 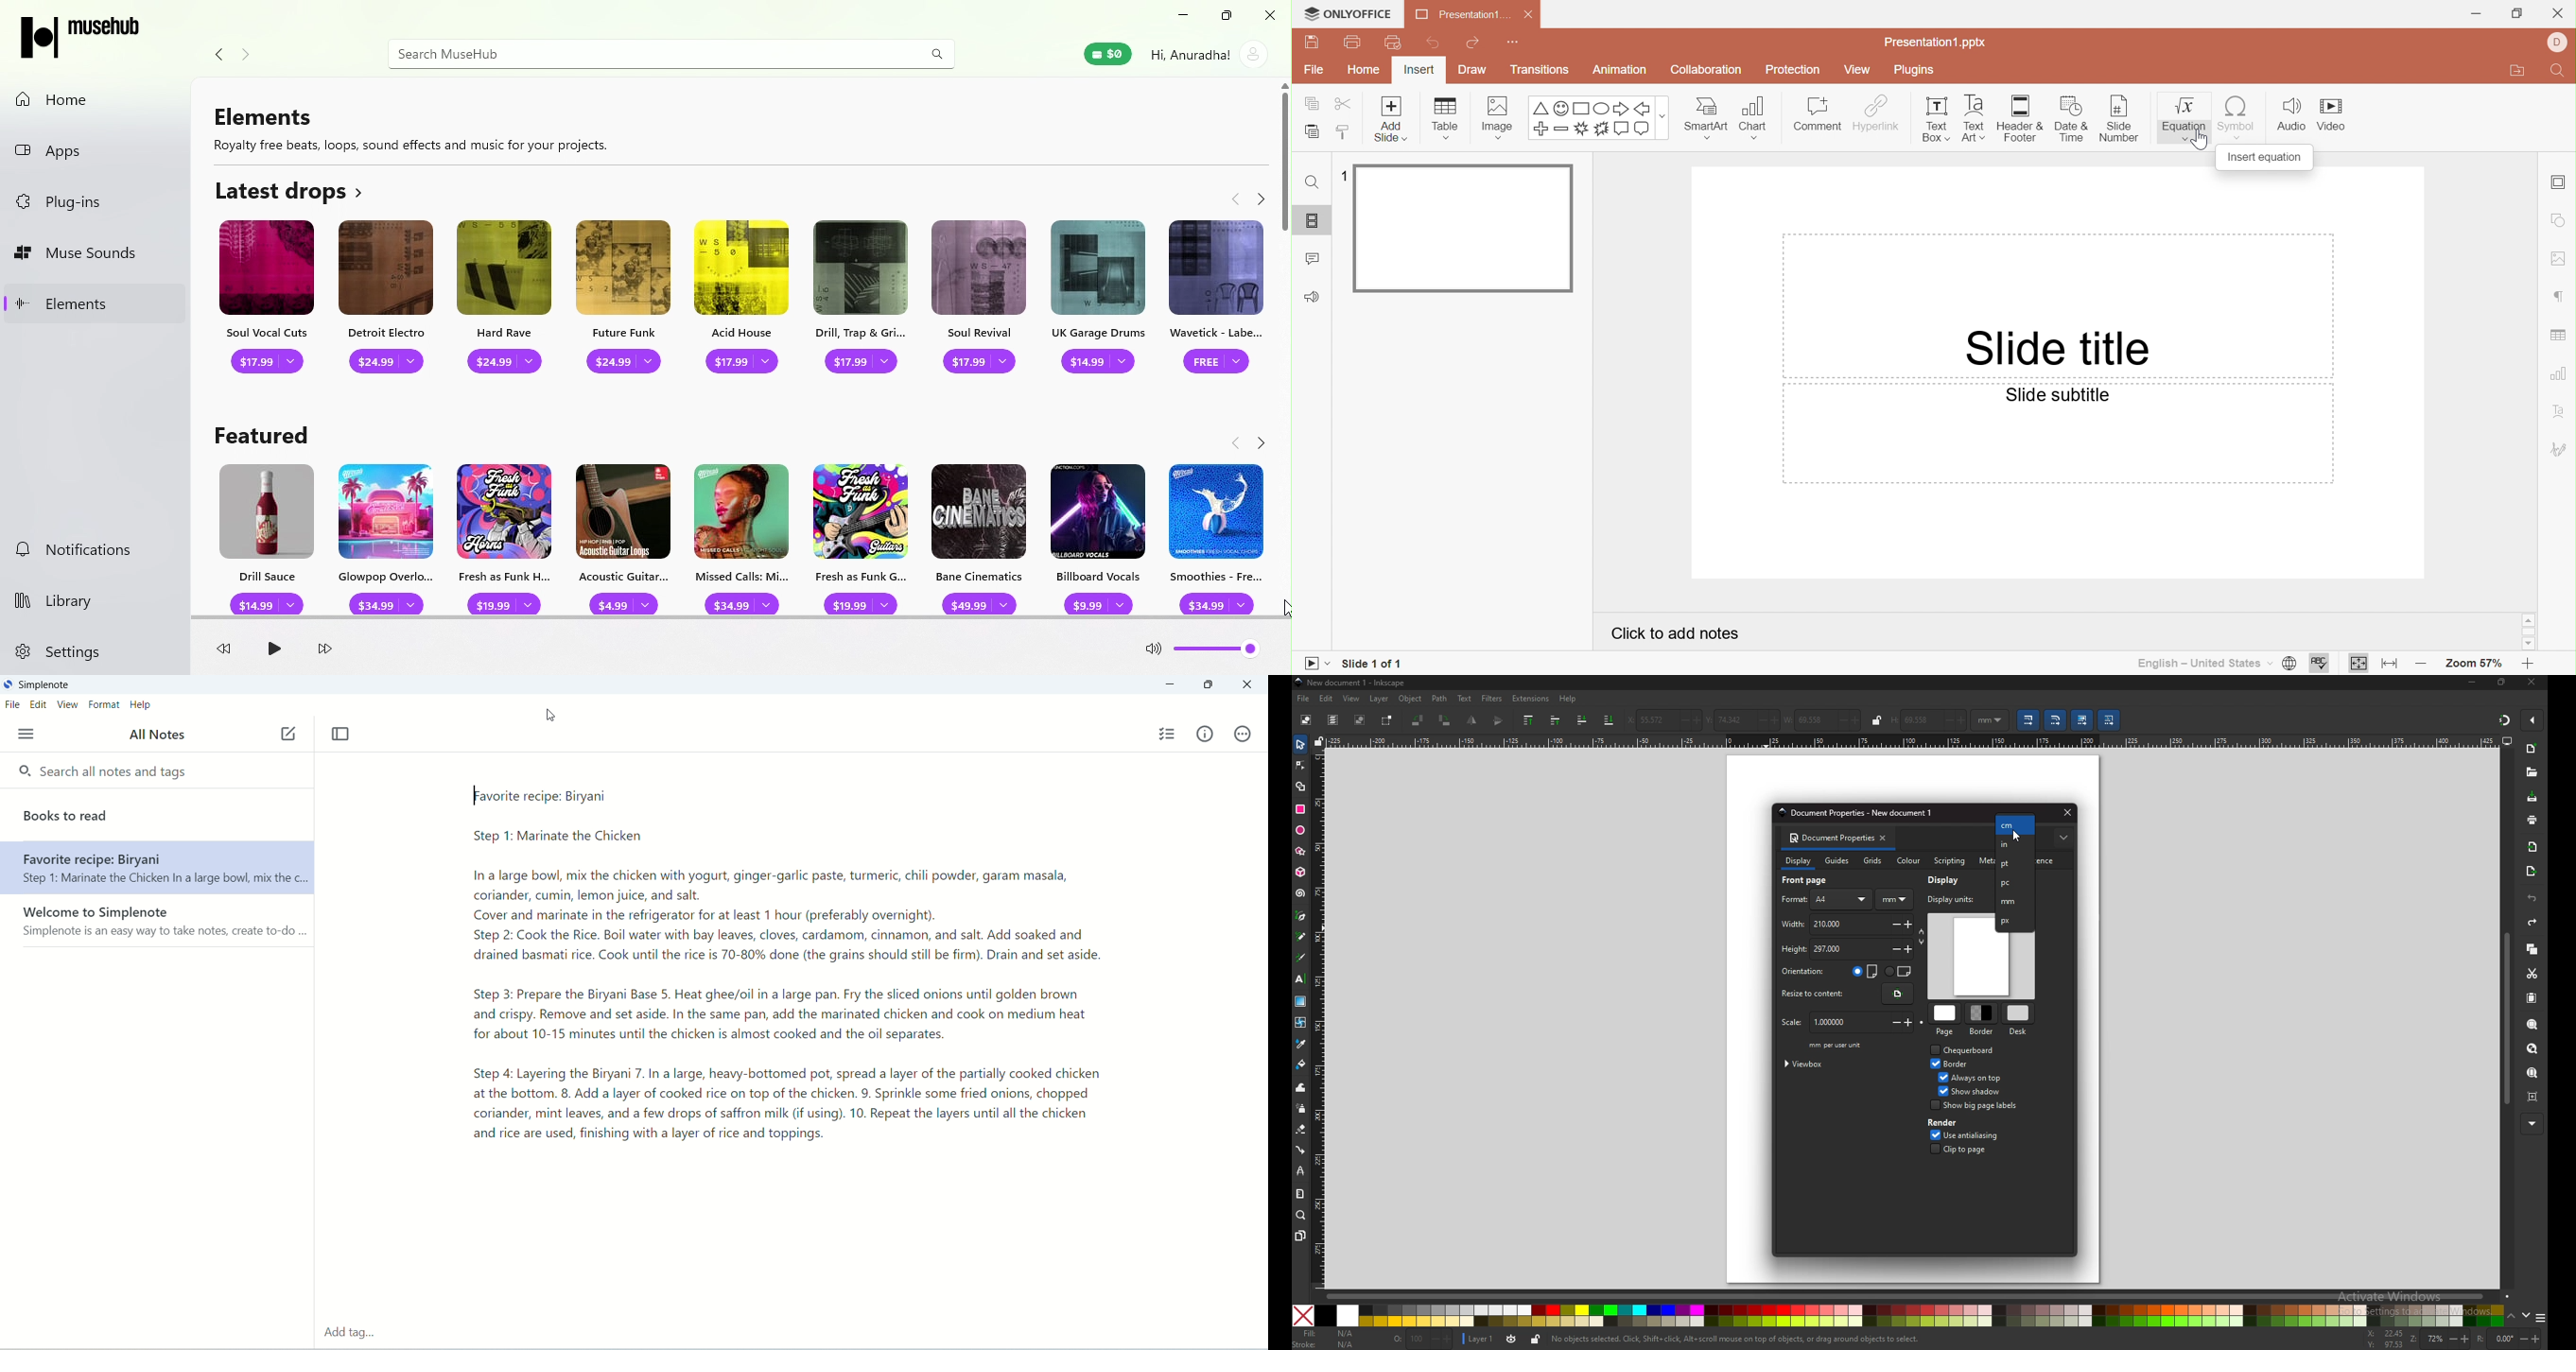 I want to click on new note, so click(x=288, y=733).